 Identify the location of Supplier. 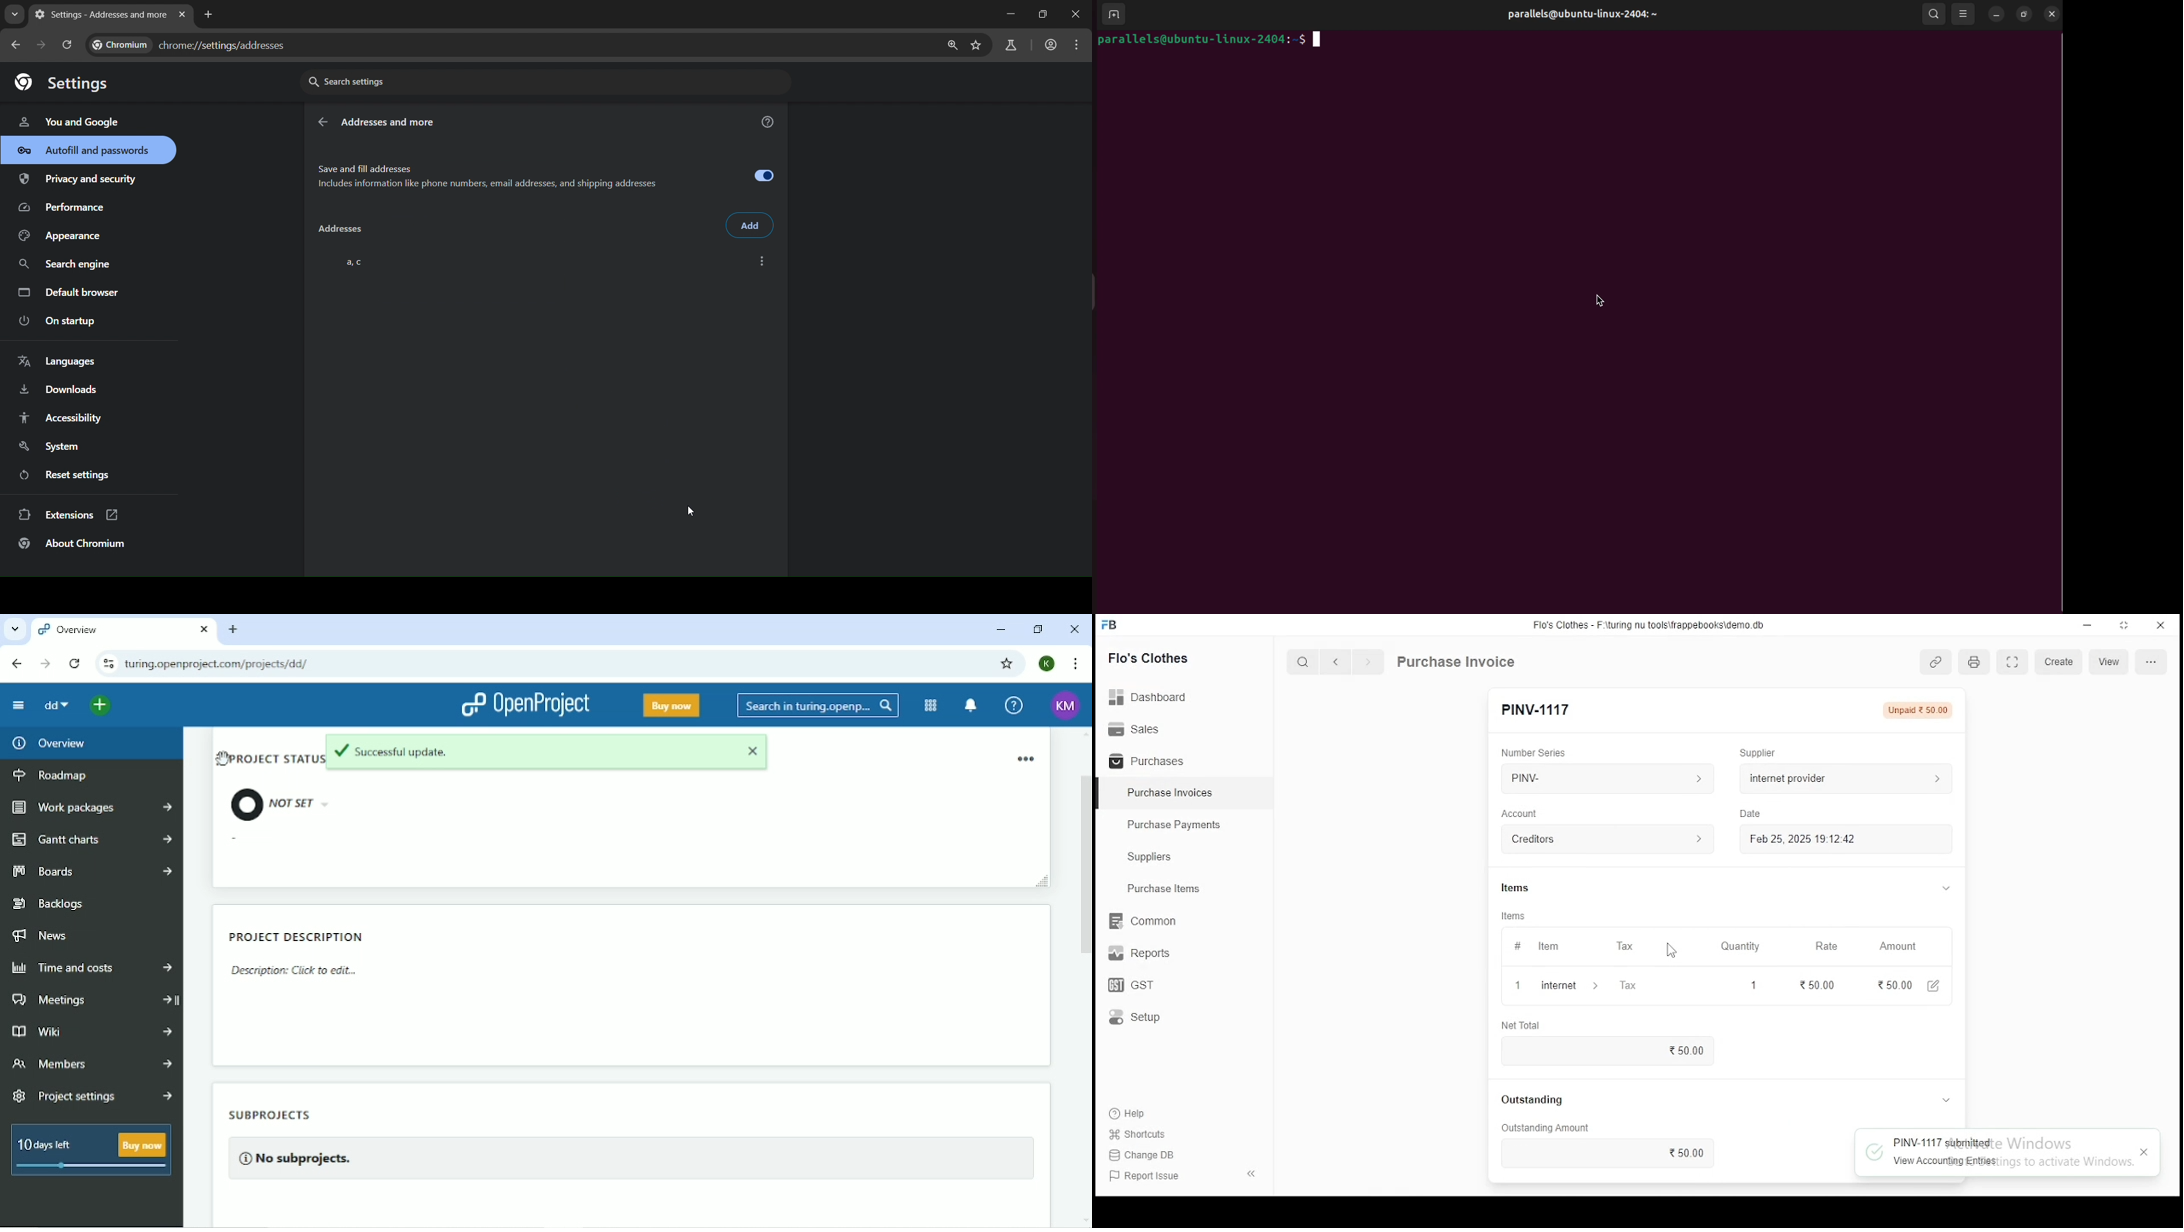
(1755, 753).